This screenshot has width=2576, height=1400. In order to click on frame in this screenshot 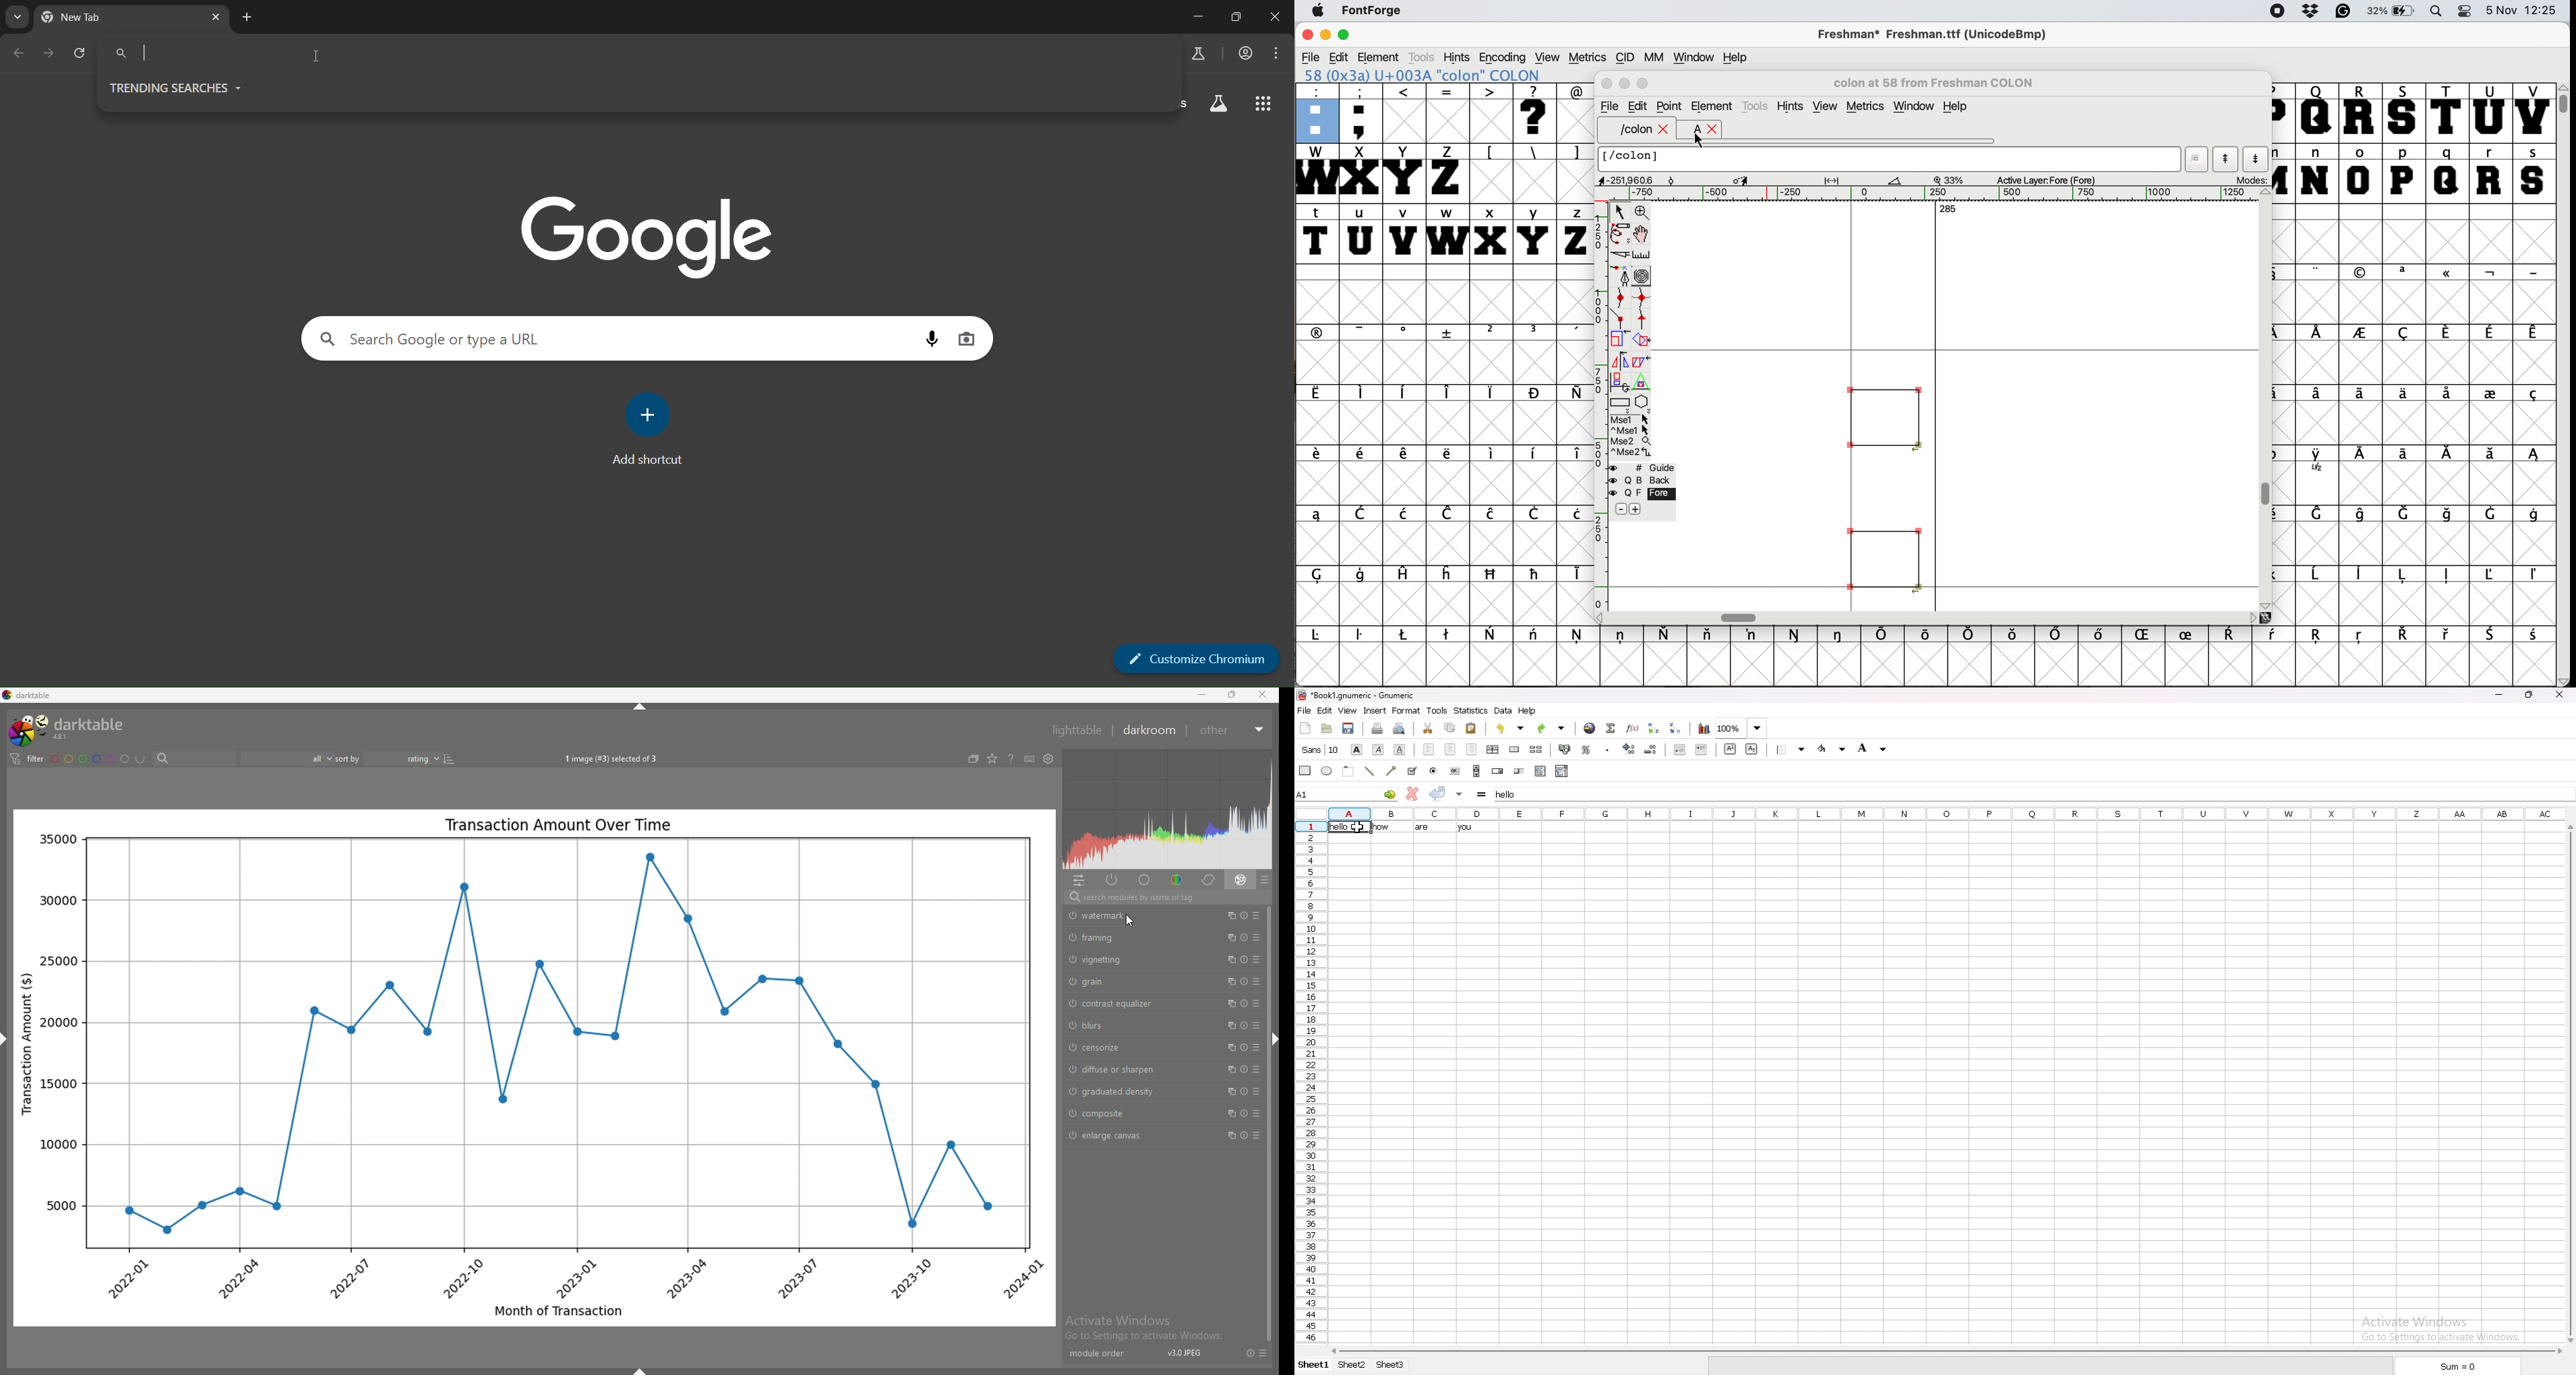, I will do `click(1348, 771)`.